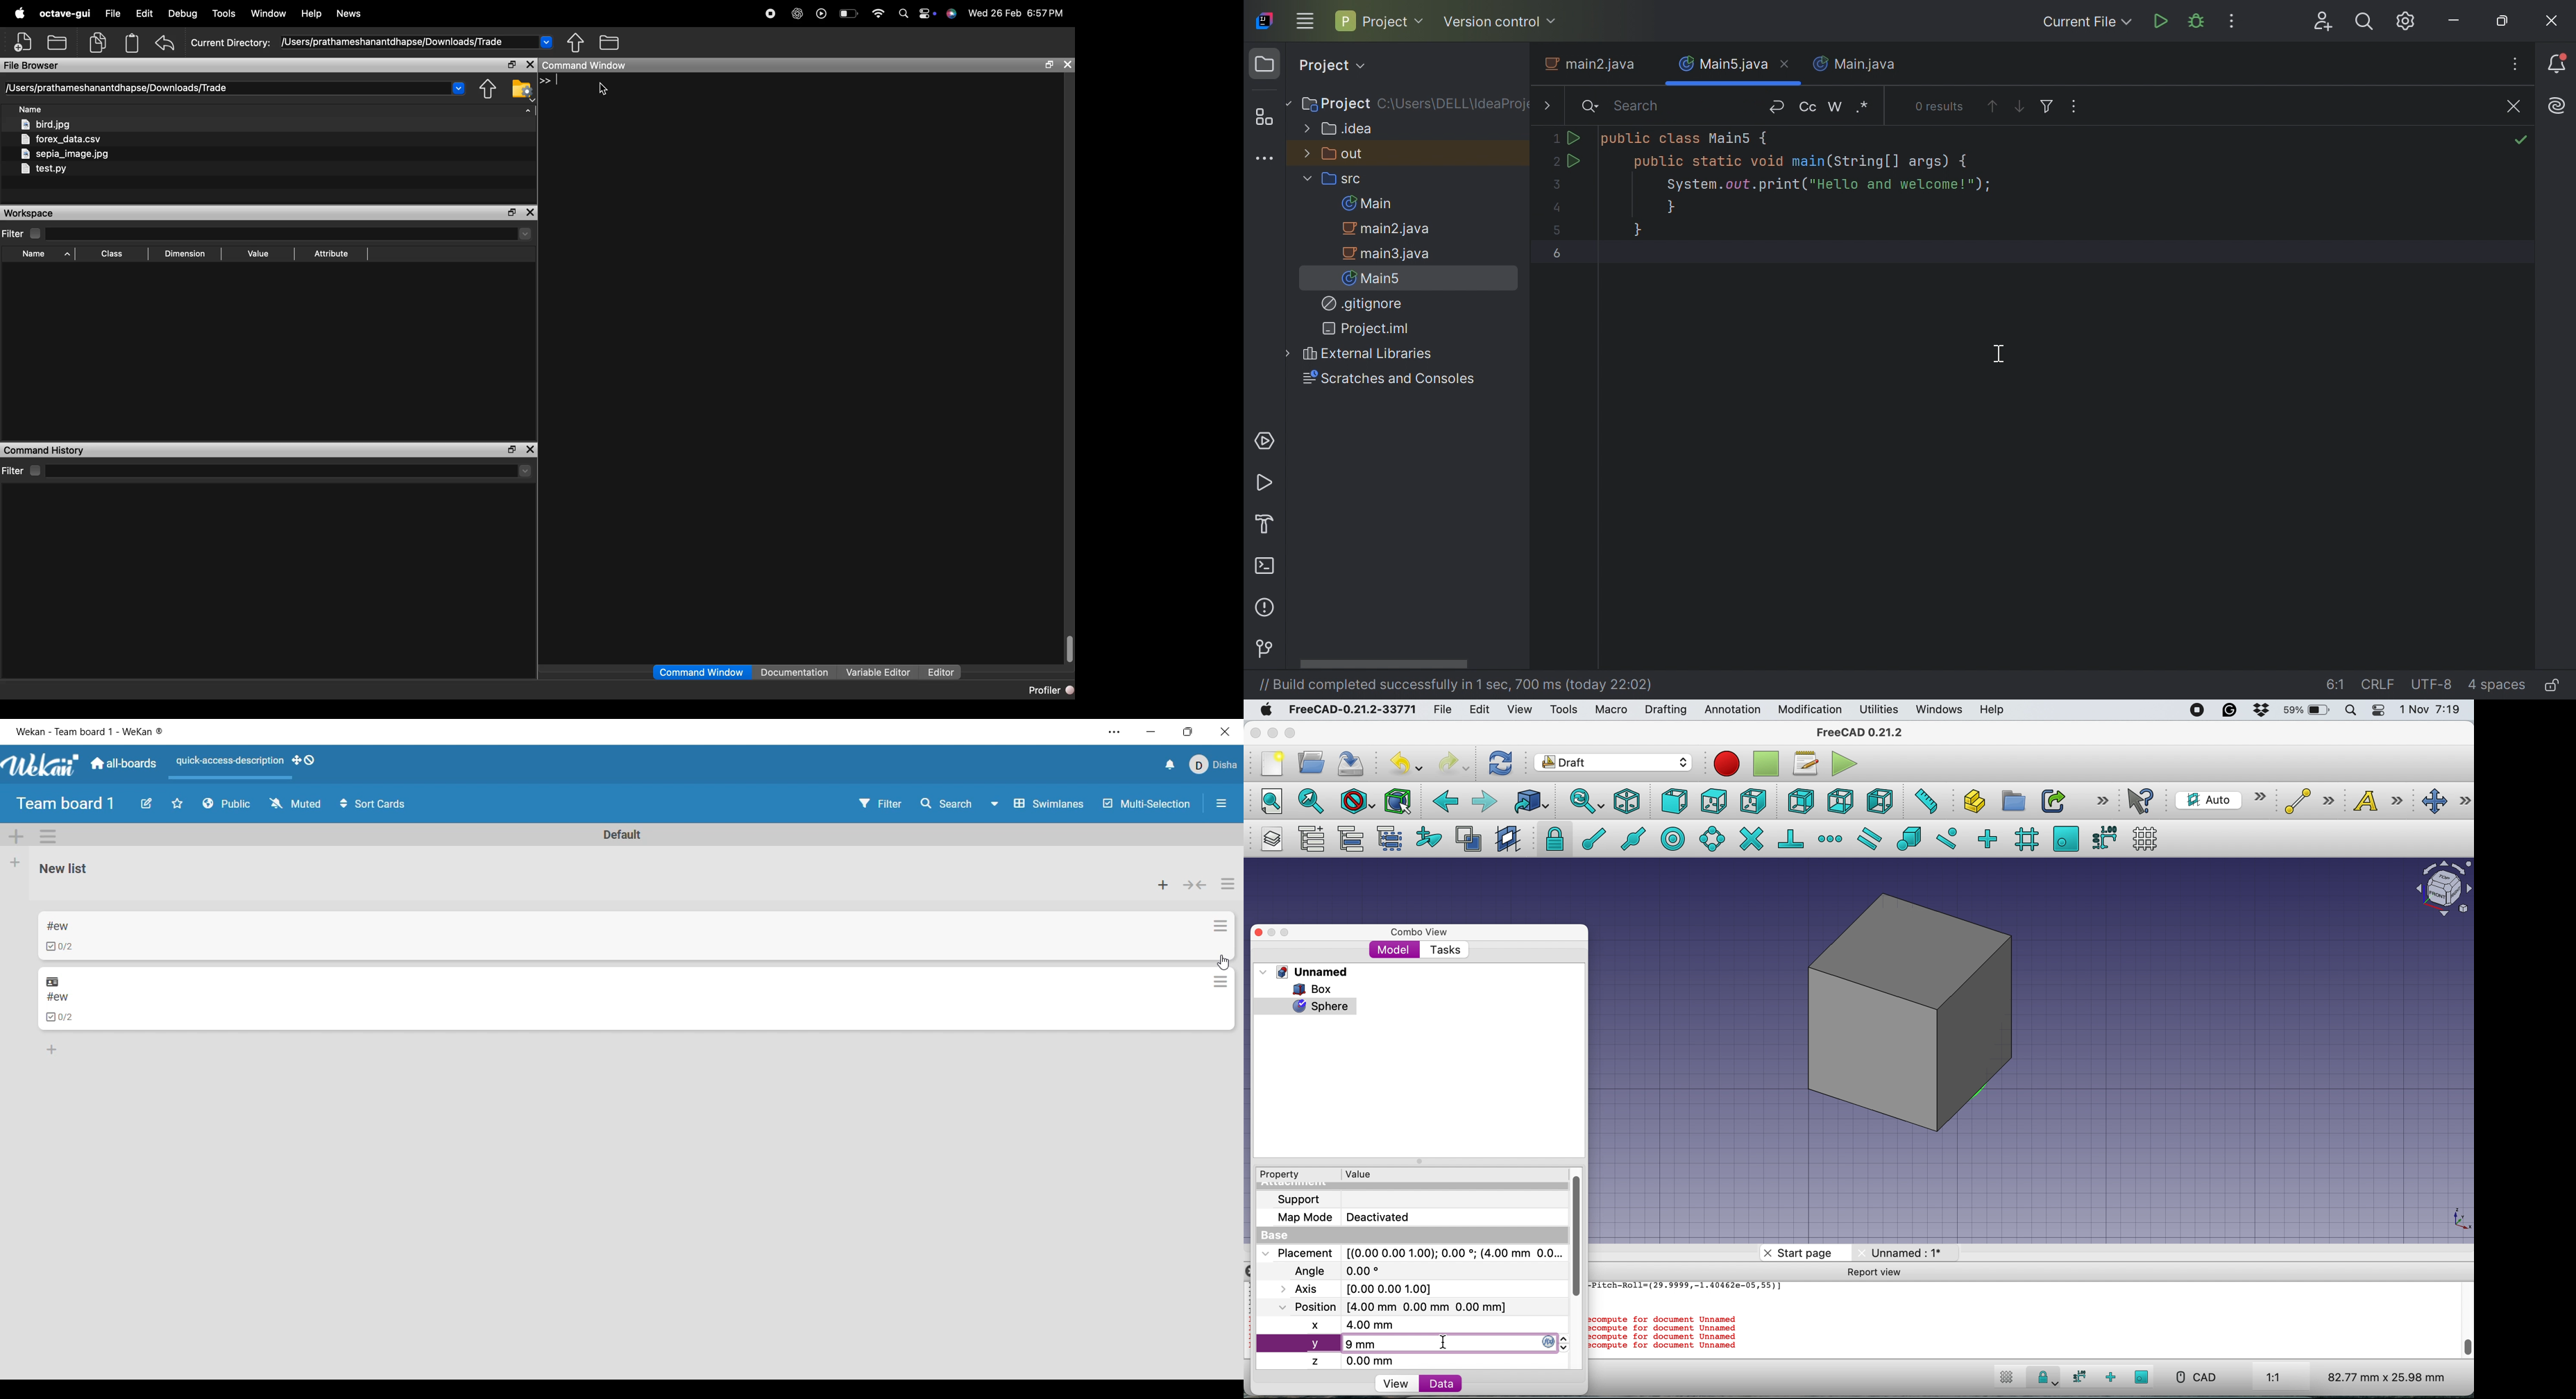  What do you see at coordinates (2043, 1380) in the screenshot?
I see `snap lock` at bounding box center [2043, 1380].